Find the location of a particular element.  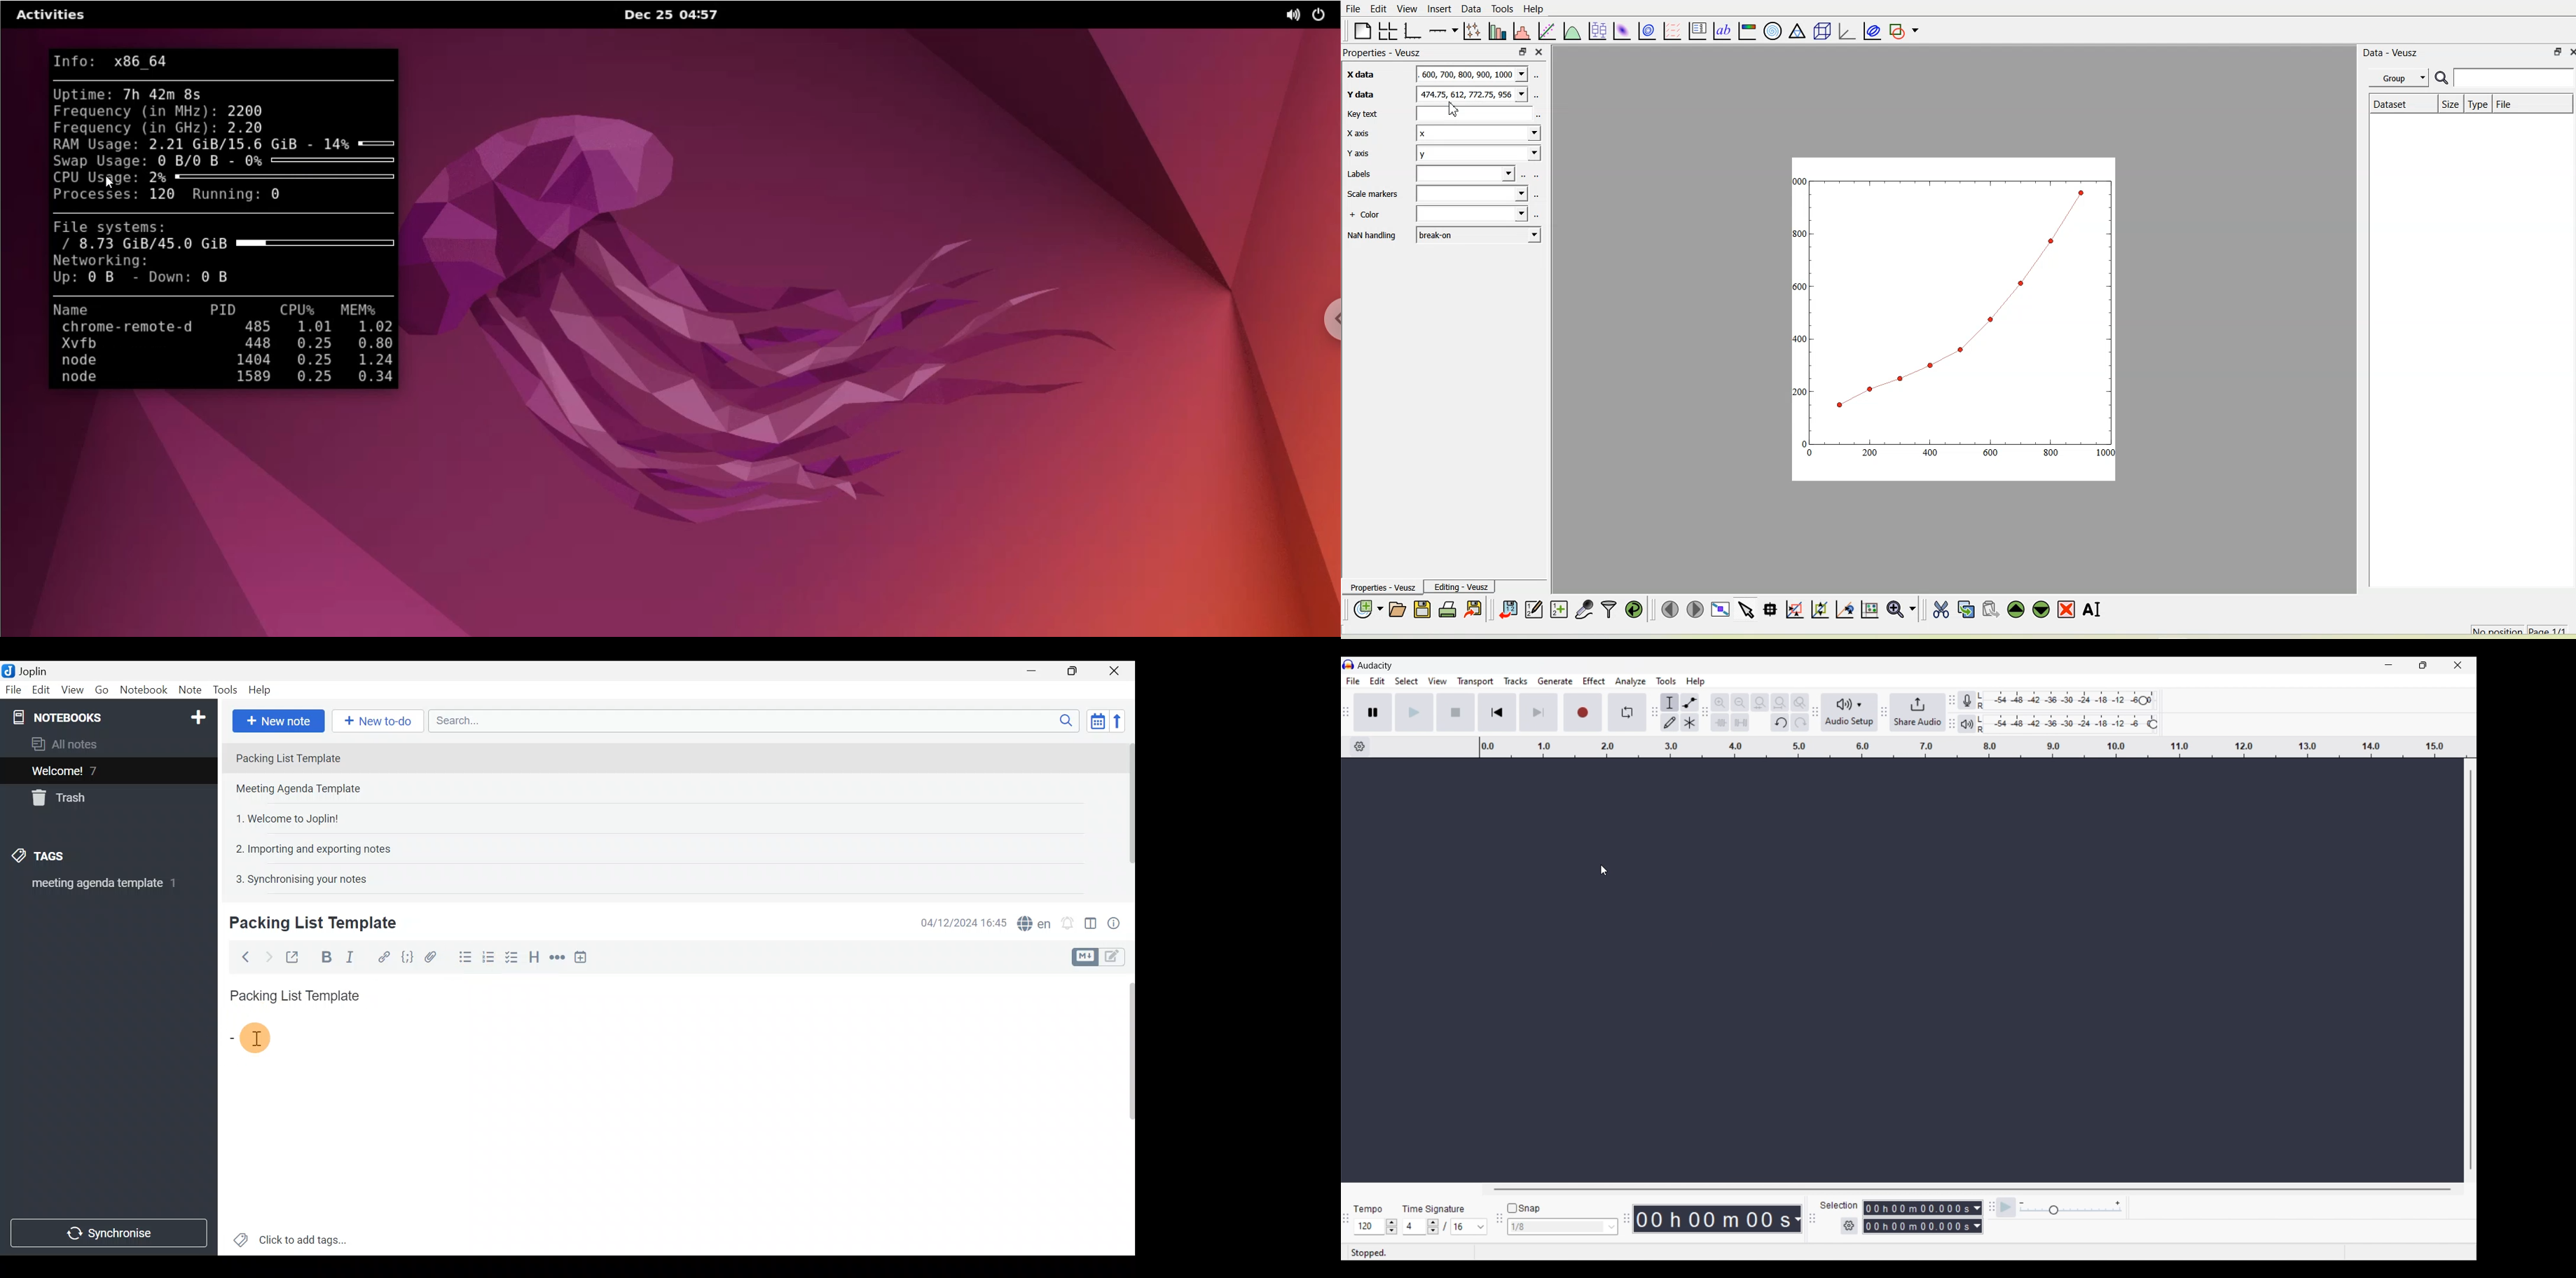

Stop is located at coordinates (1456, 712).